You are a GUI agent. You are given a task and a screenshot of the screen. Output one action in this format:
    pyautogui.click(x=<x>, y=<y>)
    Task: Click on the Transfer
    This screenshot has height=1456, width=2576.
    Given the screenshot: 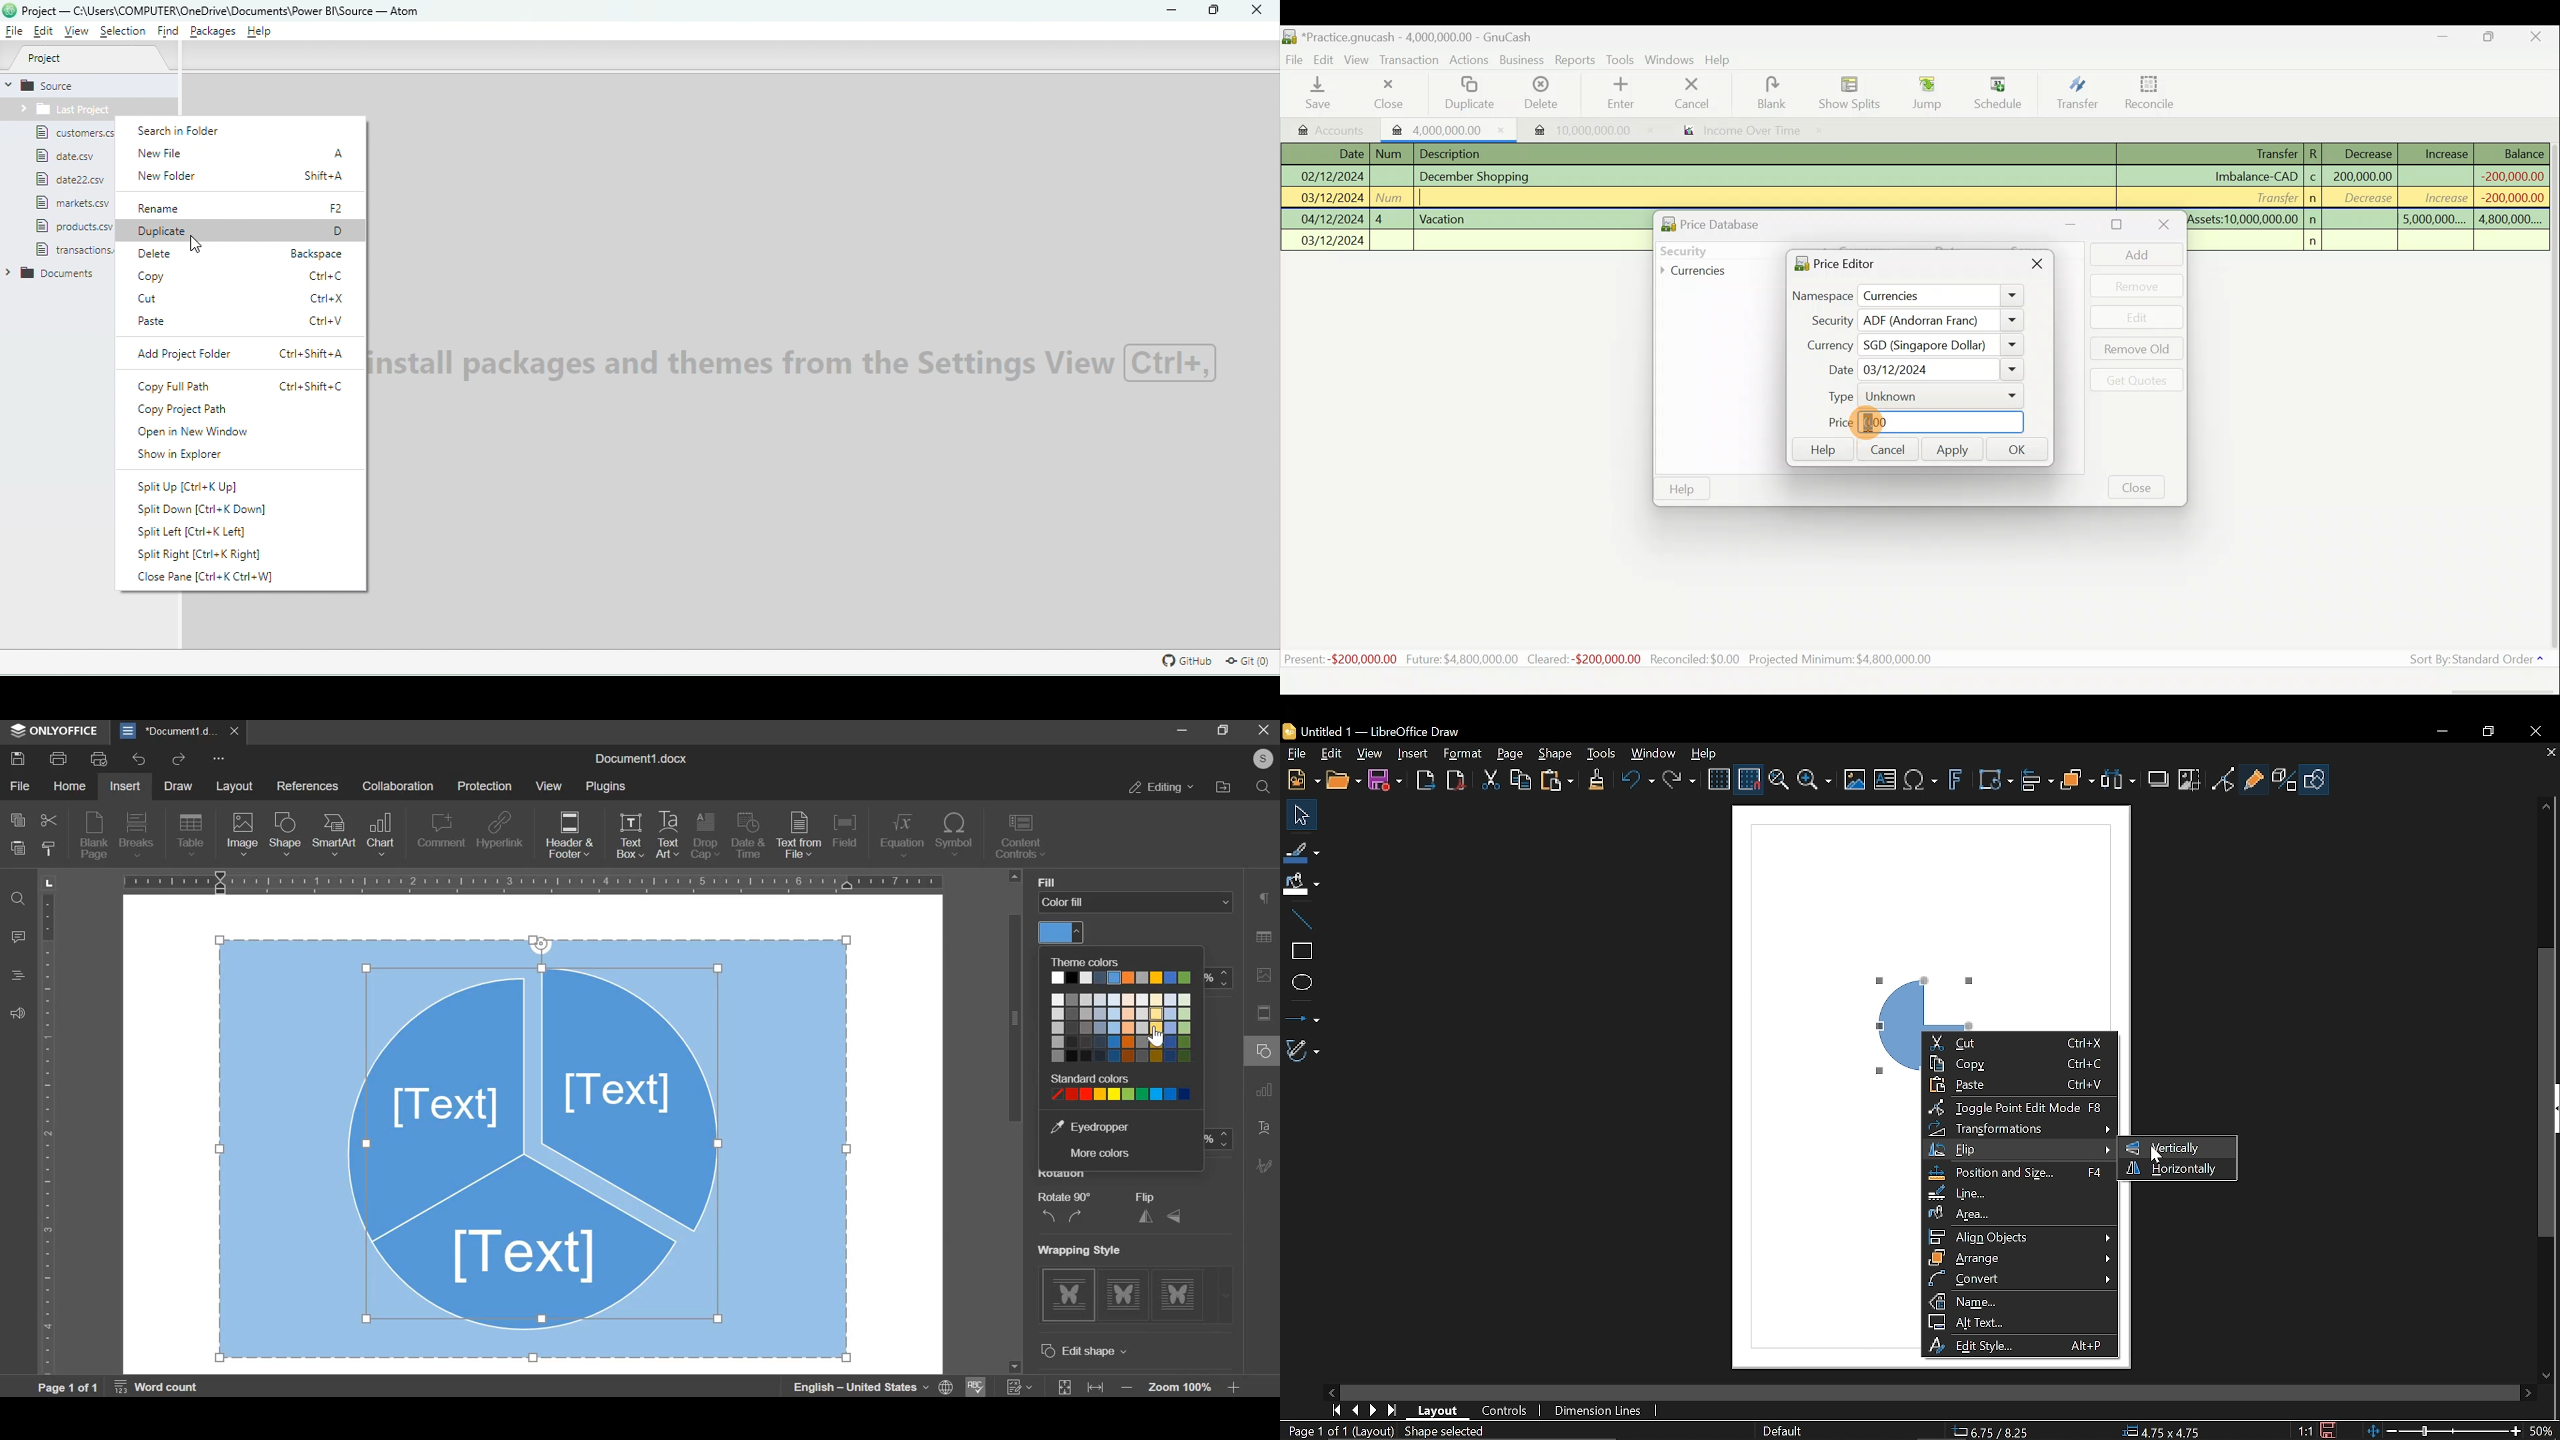 What is the action you would take?
    pyautogui.click(x=2075, y=95)
    